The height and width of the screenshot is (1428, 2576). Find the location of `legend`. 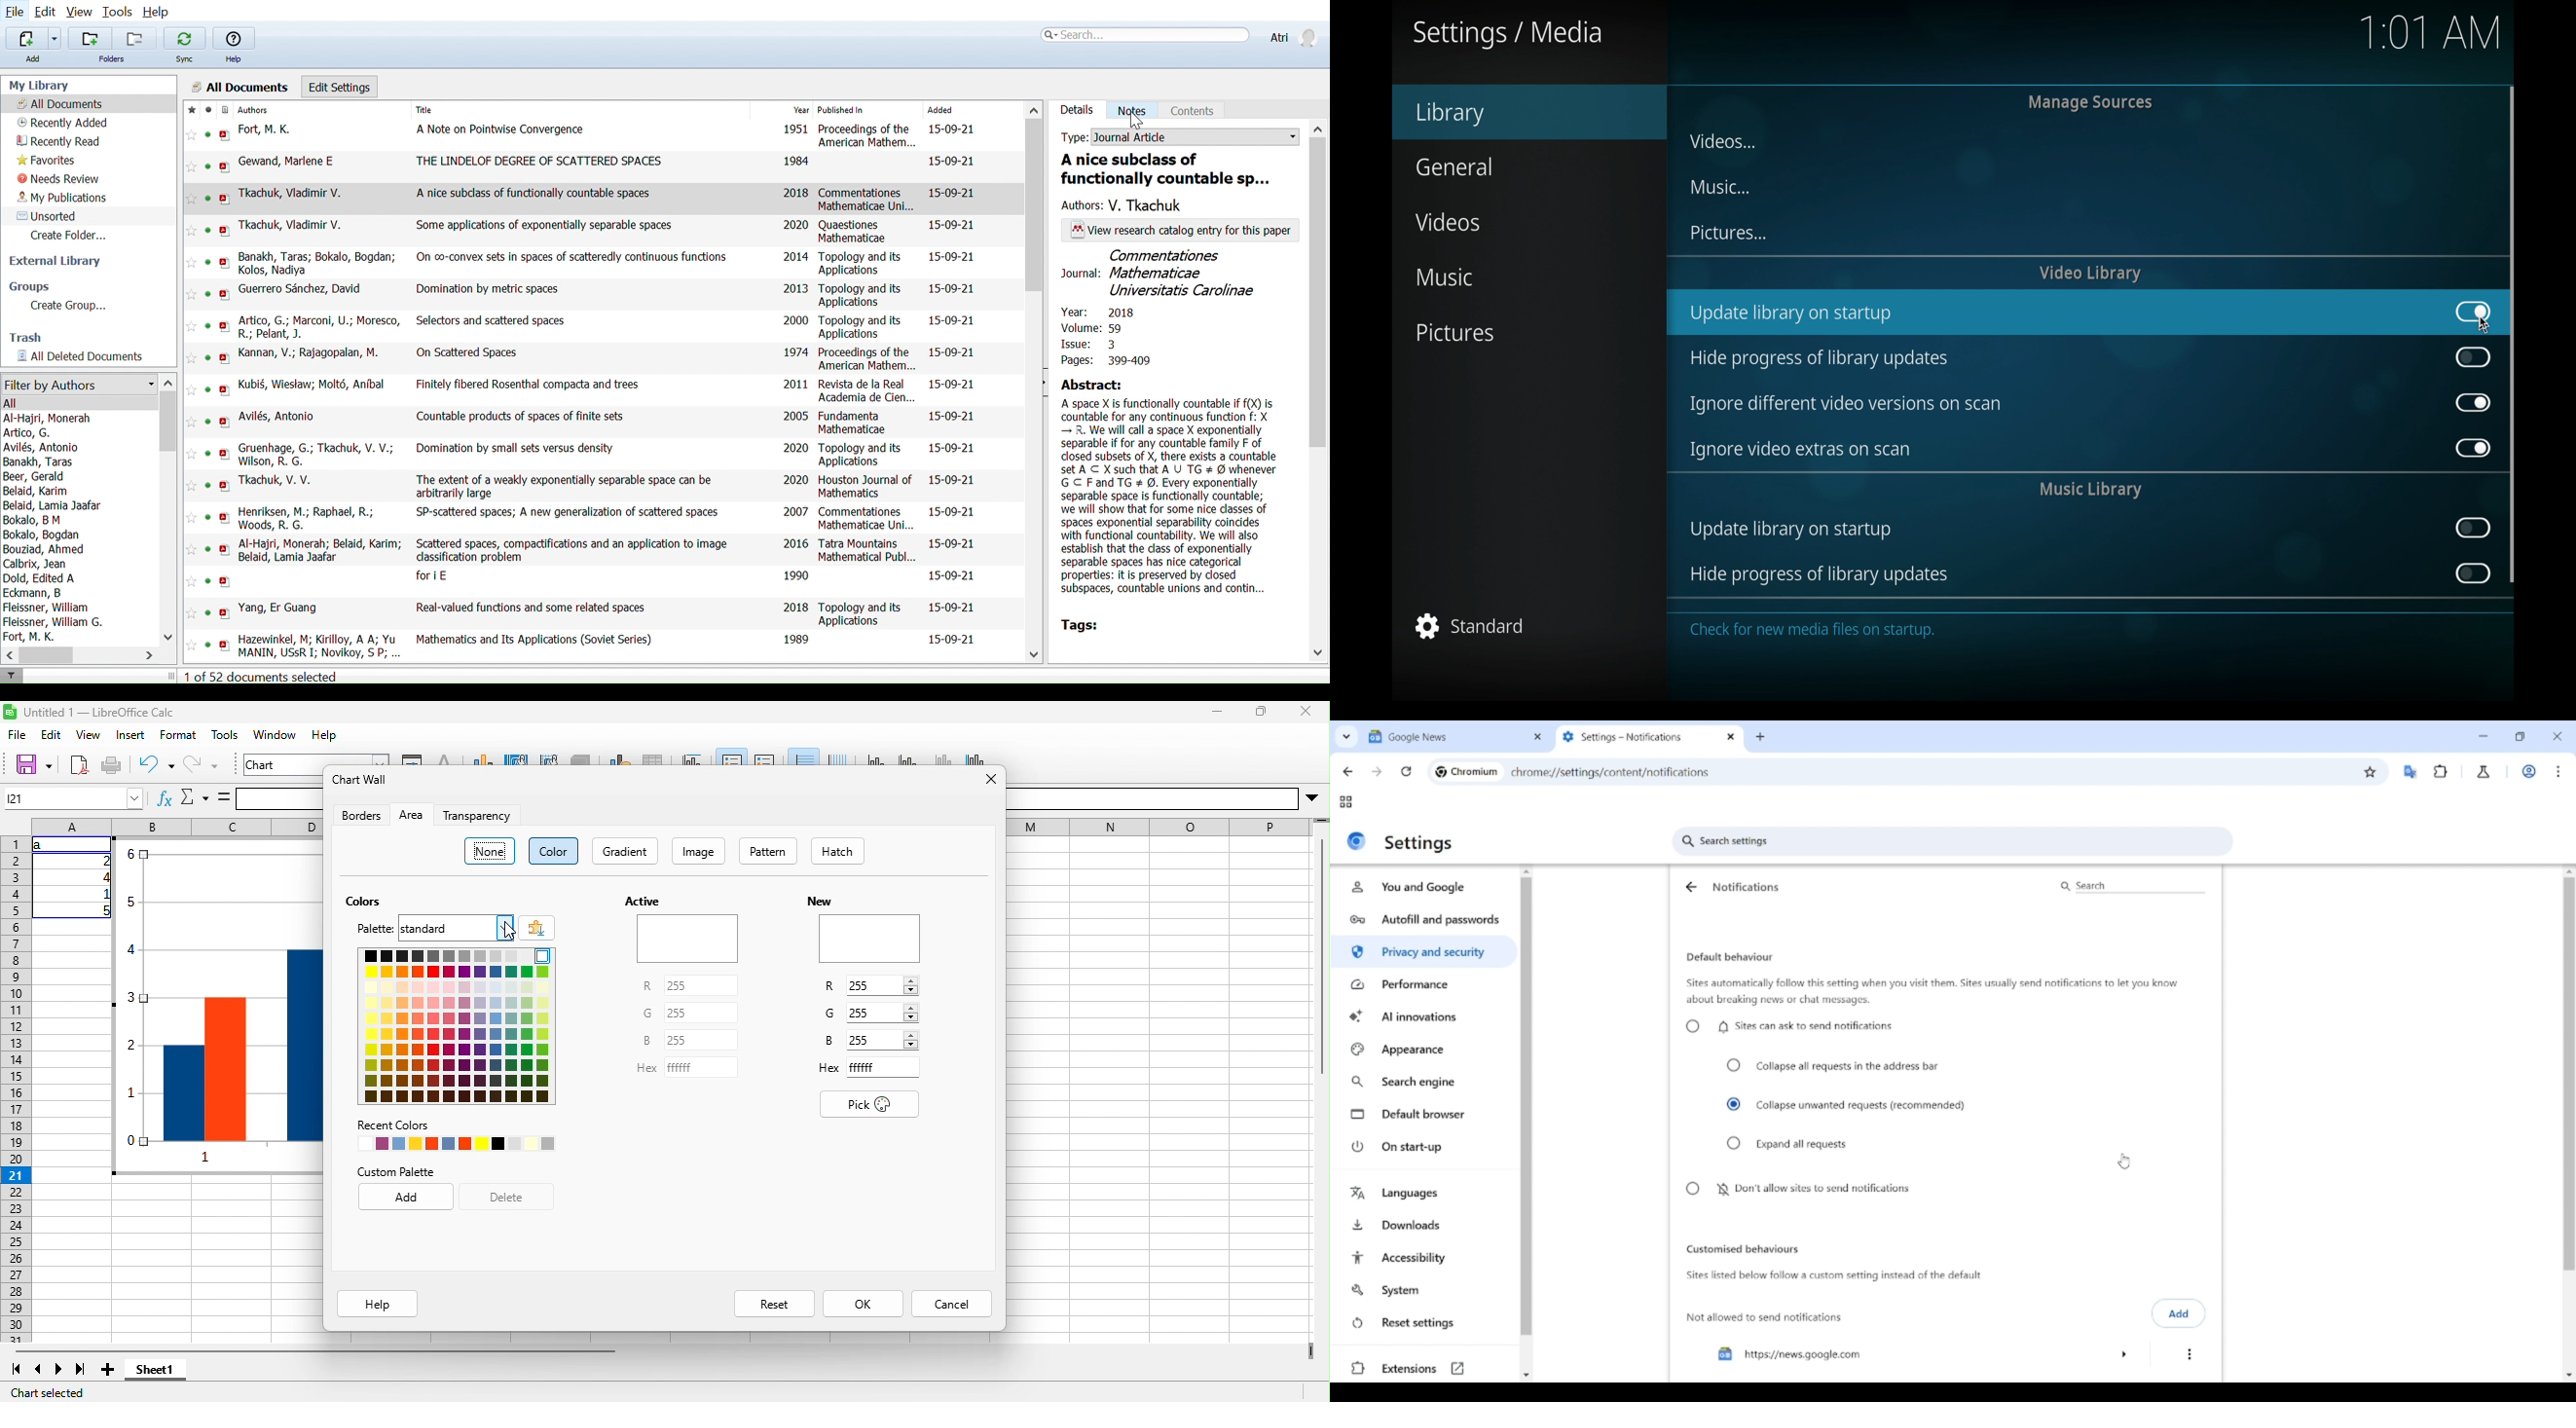

legend is located at coordinates (765, 757).